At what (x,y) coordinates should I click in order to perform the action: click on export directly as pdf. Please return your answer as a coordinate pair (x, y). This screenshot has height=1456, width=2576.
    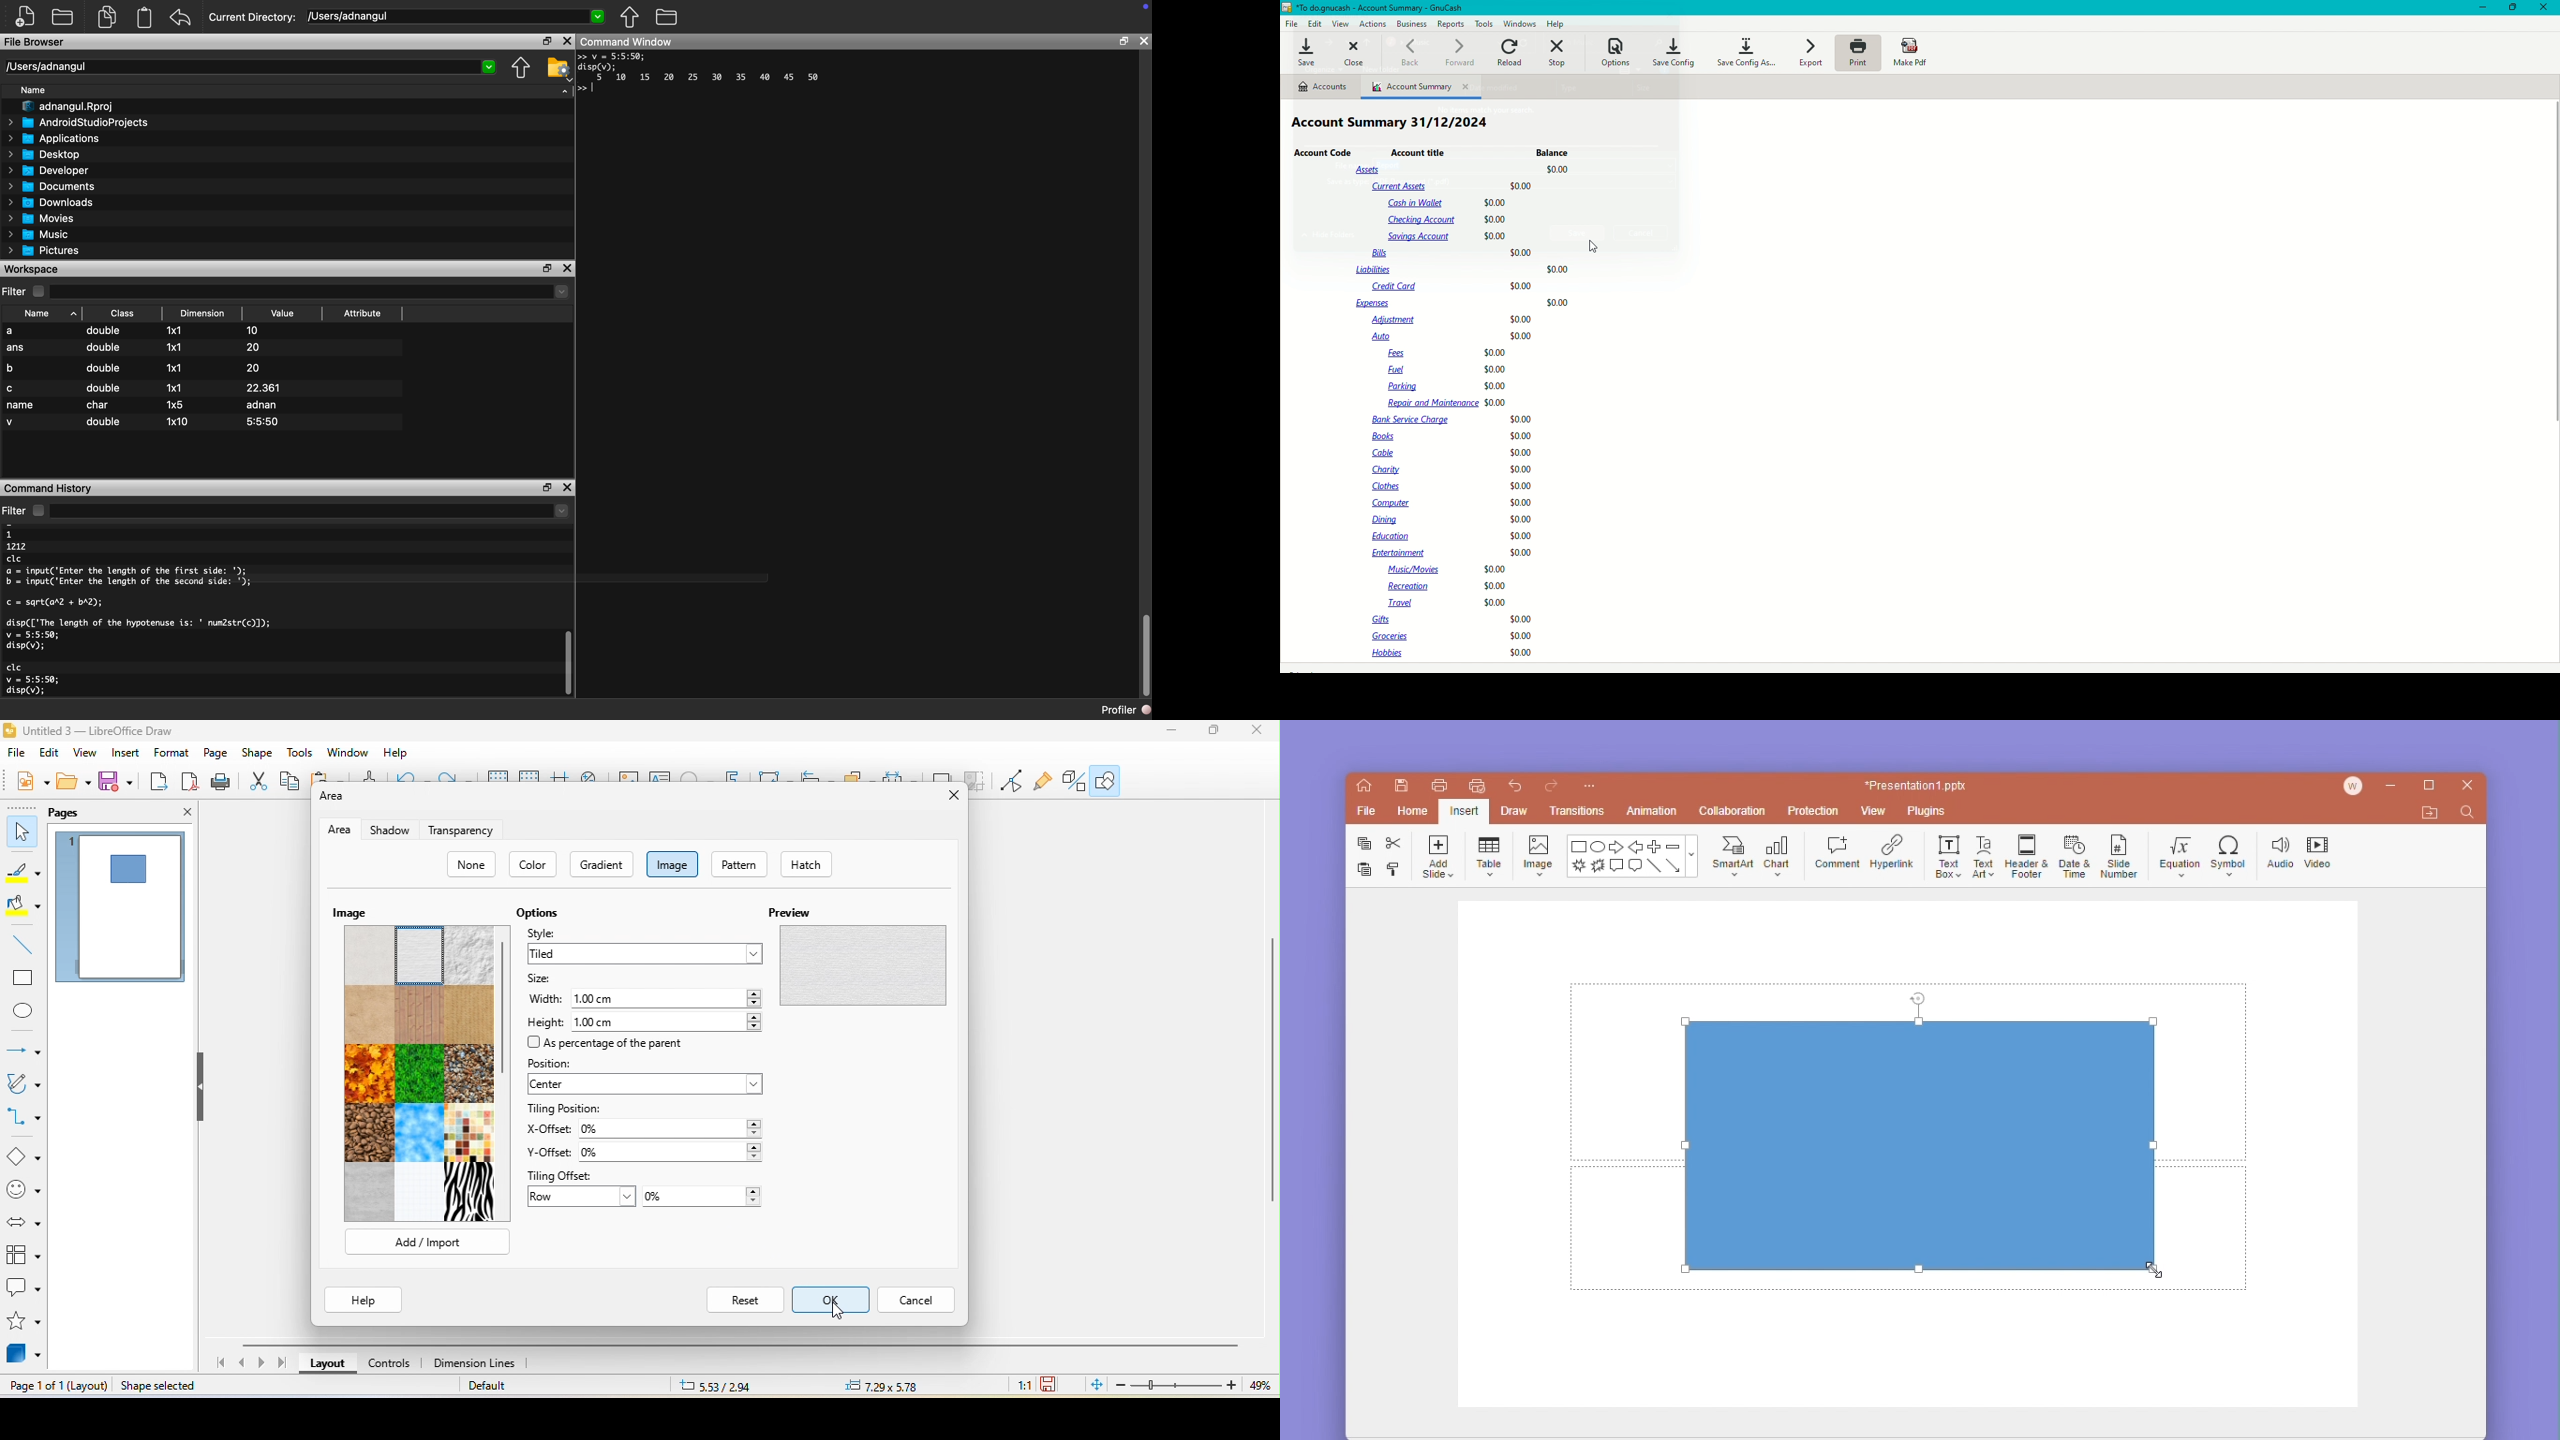
    Looking at the image, I should click on (192, 785).